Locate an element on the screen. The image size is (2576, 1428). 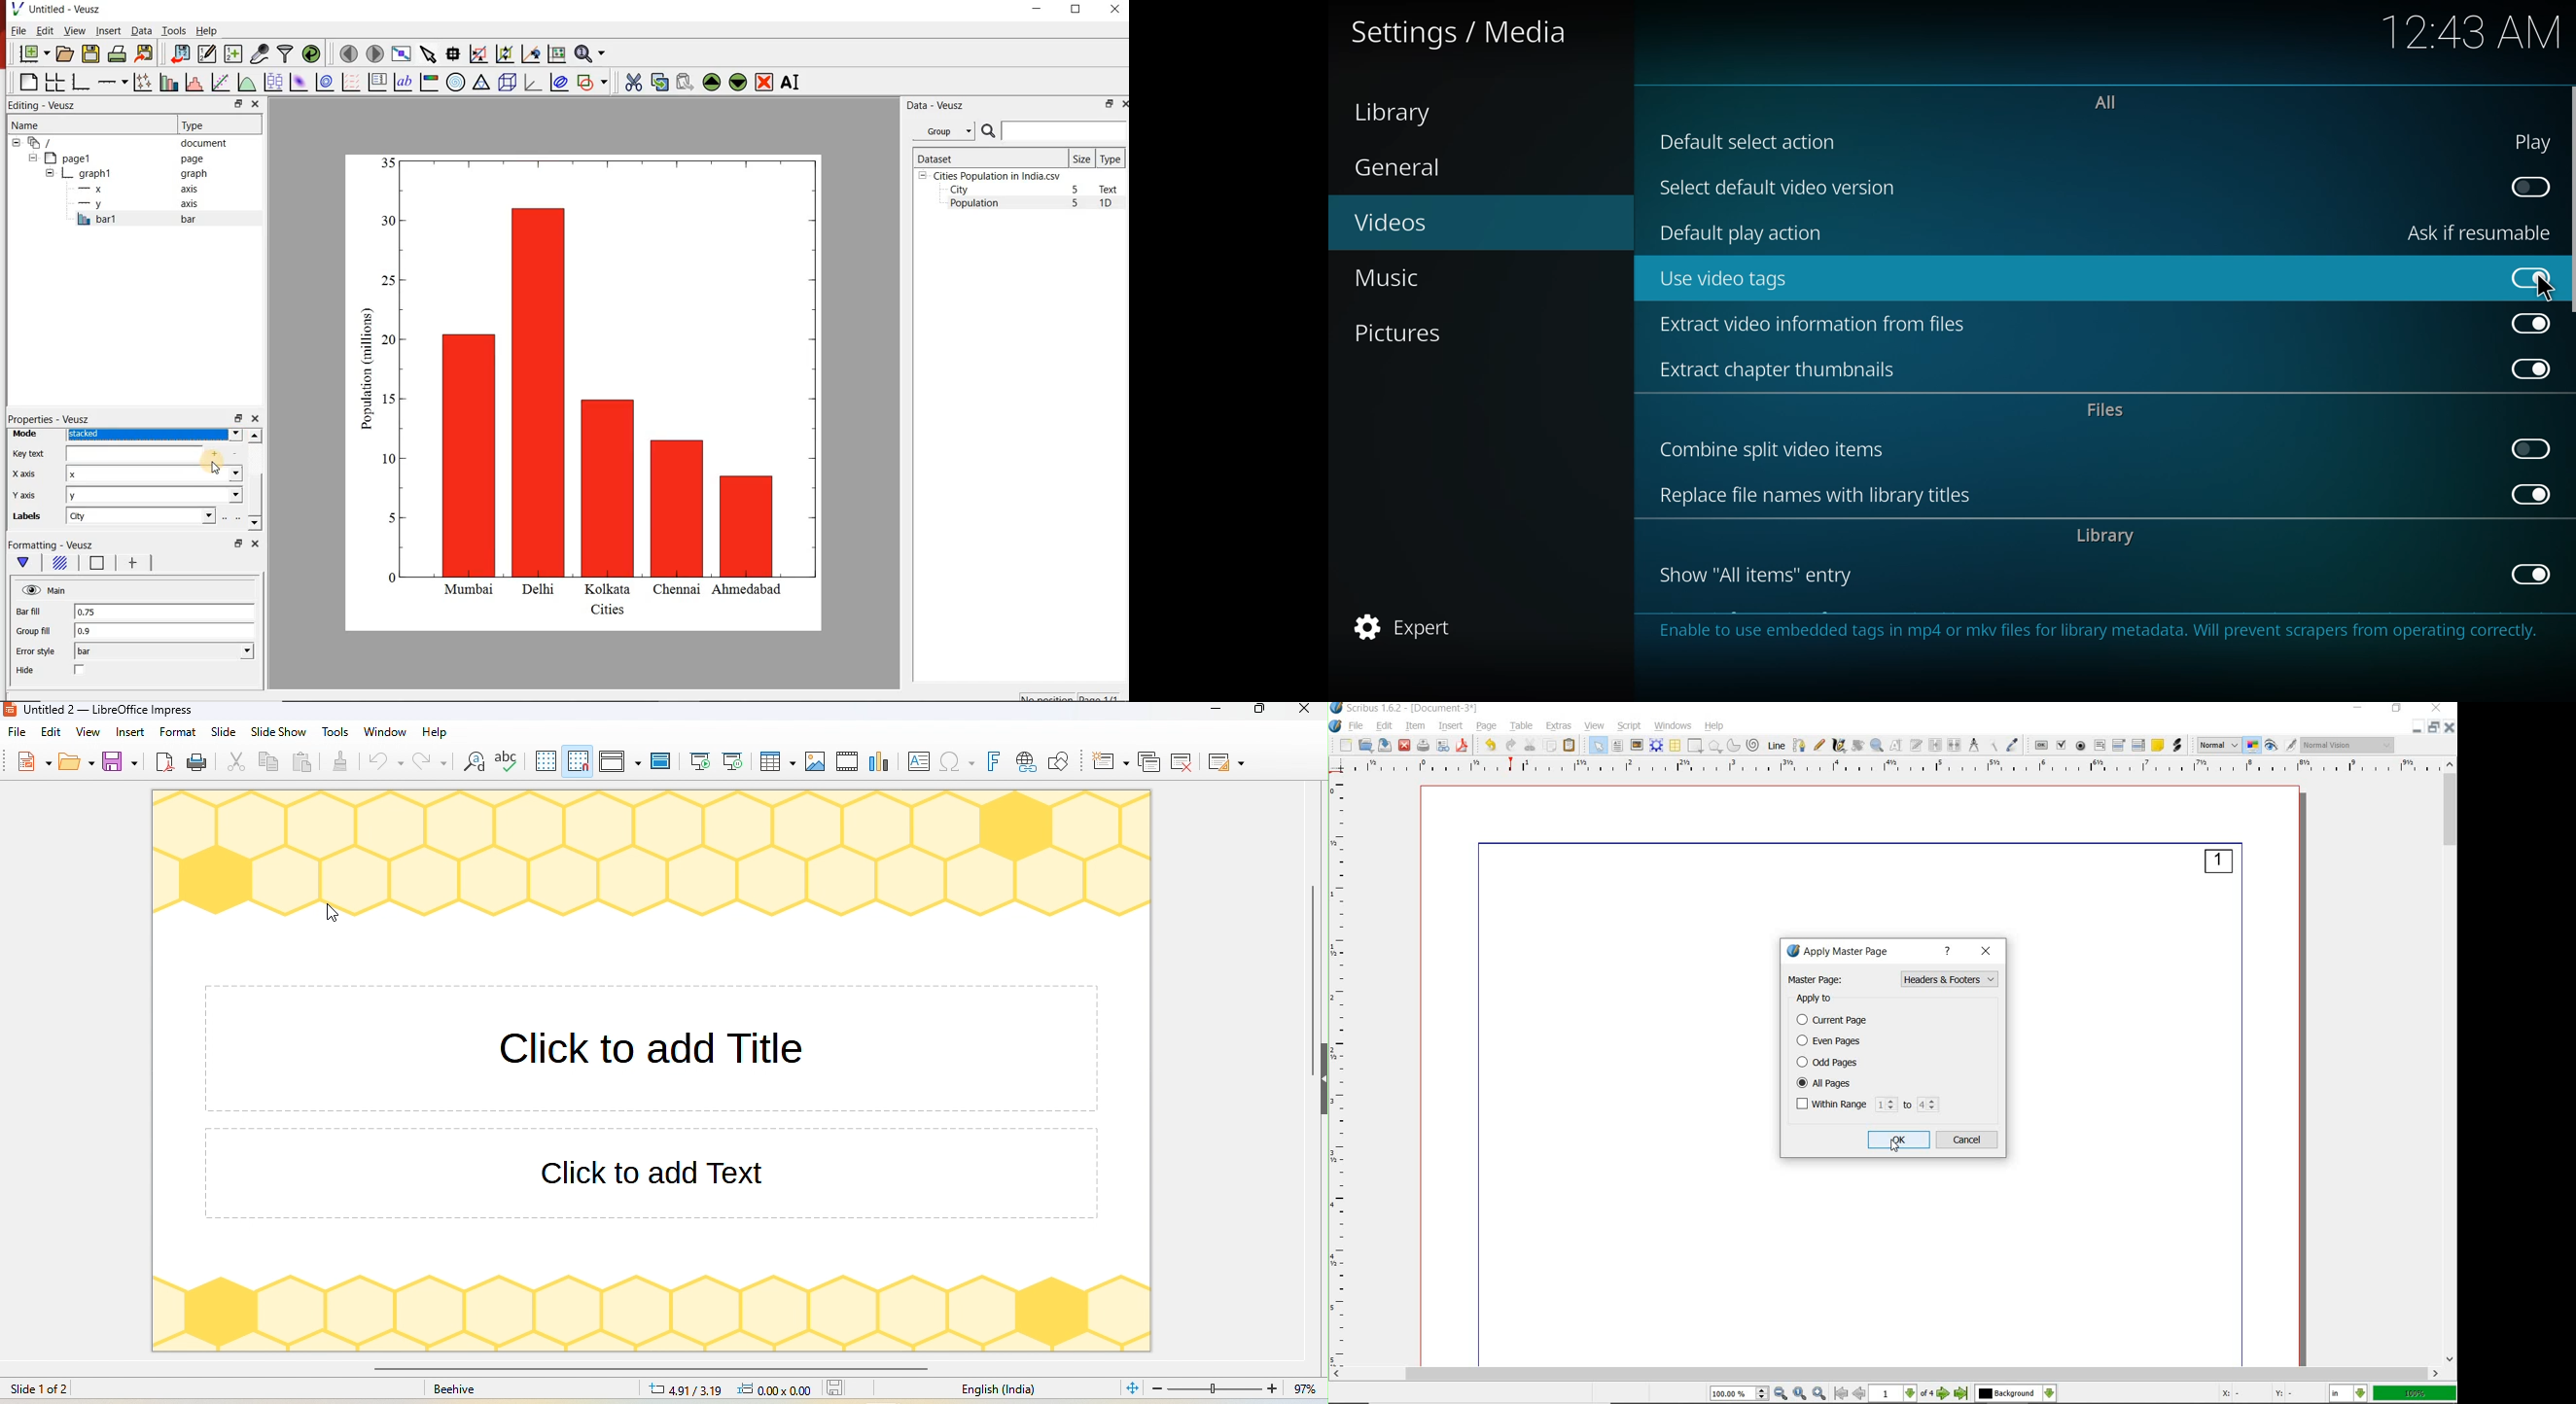
1 is located at coordinates (2219, 864).